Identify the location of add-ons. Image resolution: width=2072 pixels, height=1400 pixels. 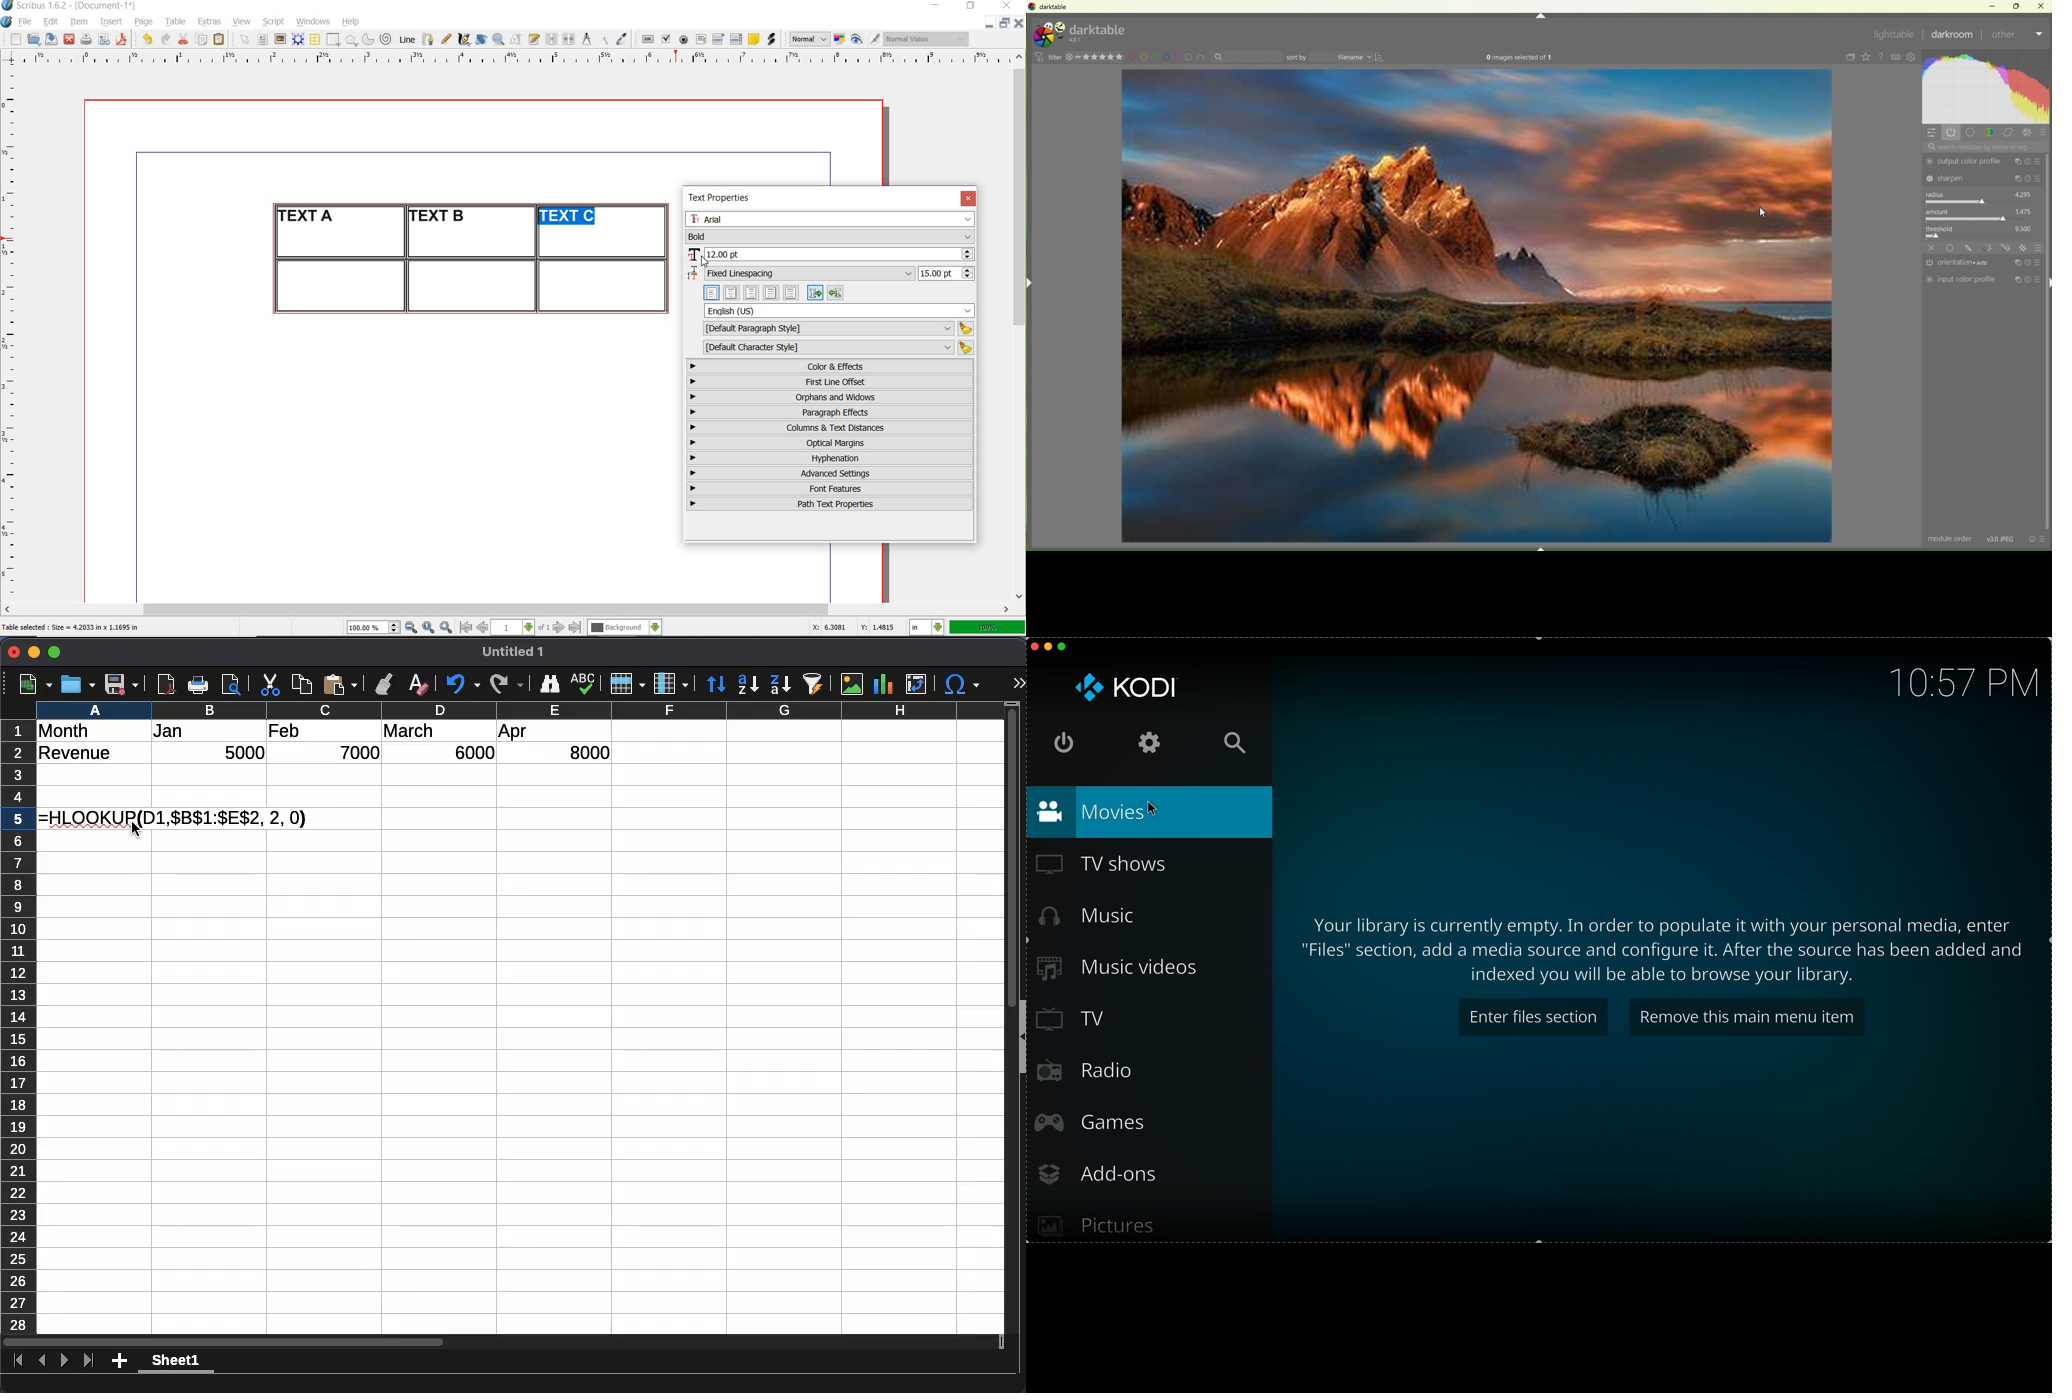
(1102, 1175).